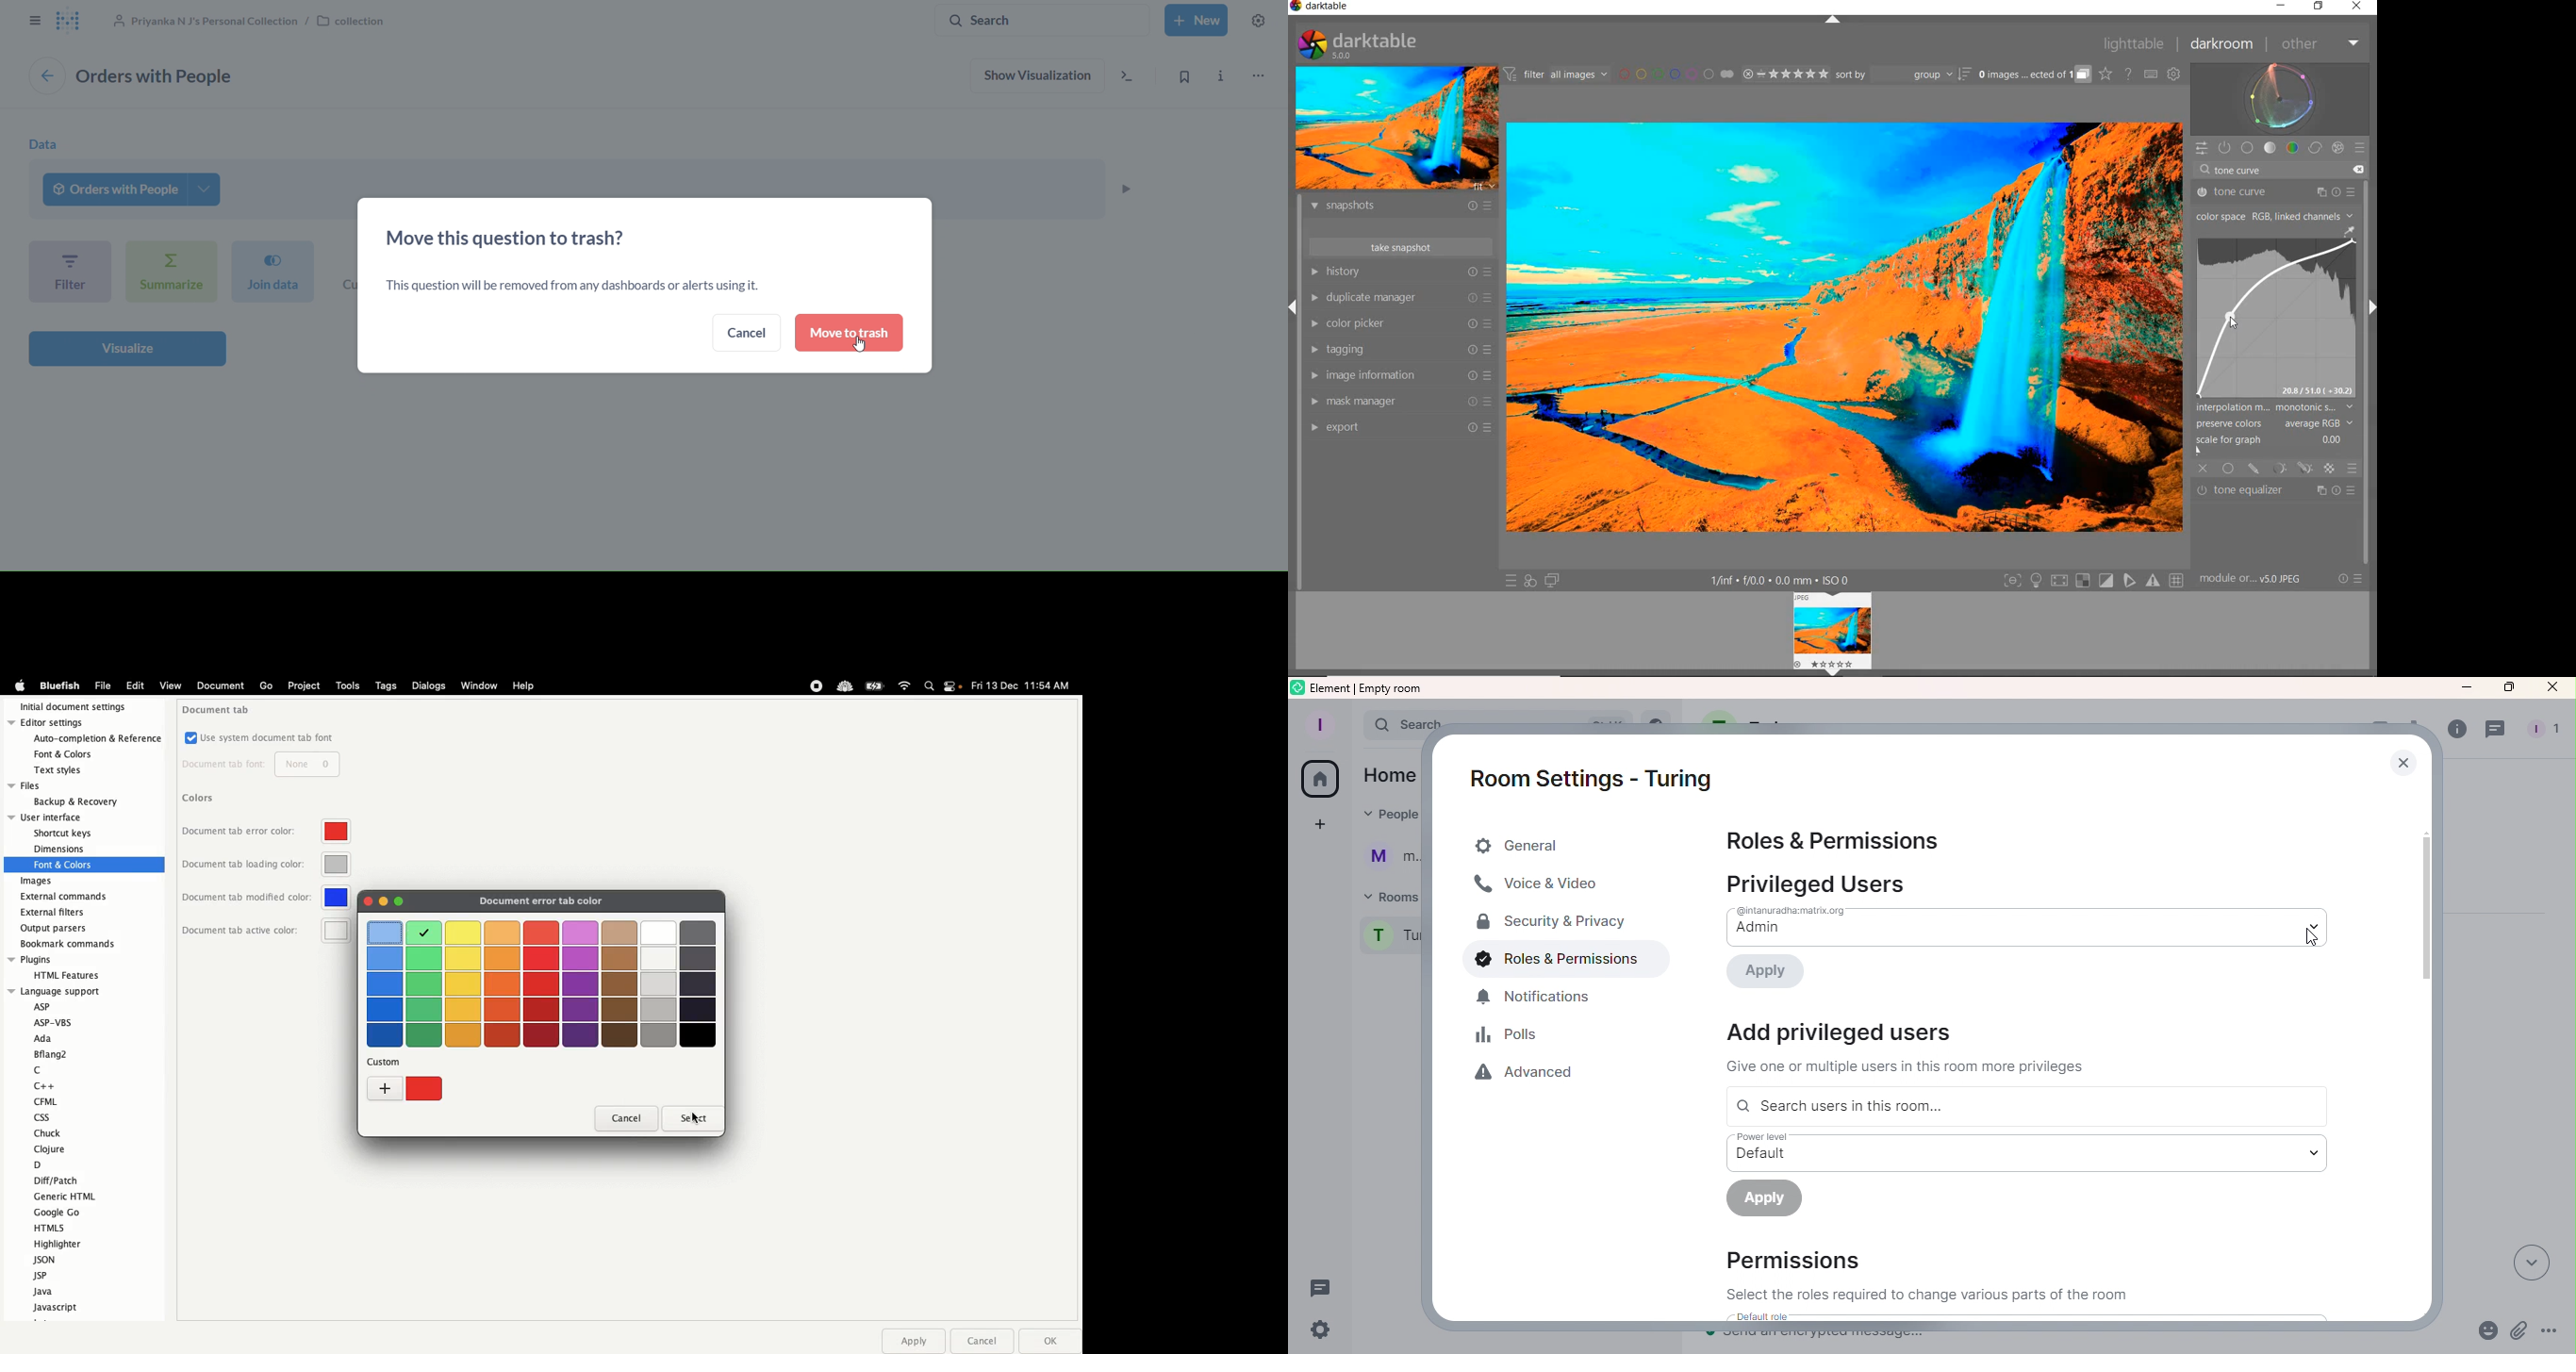 Image resolution: width=2576 pixels, height=1372 pixels. What do you see at coordinates (1260, 19) in the screenshot?
I see `Settings` at bounding box center [1260, 19].